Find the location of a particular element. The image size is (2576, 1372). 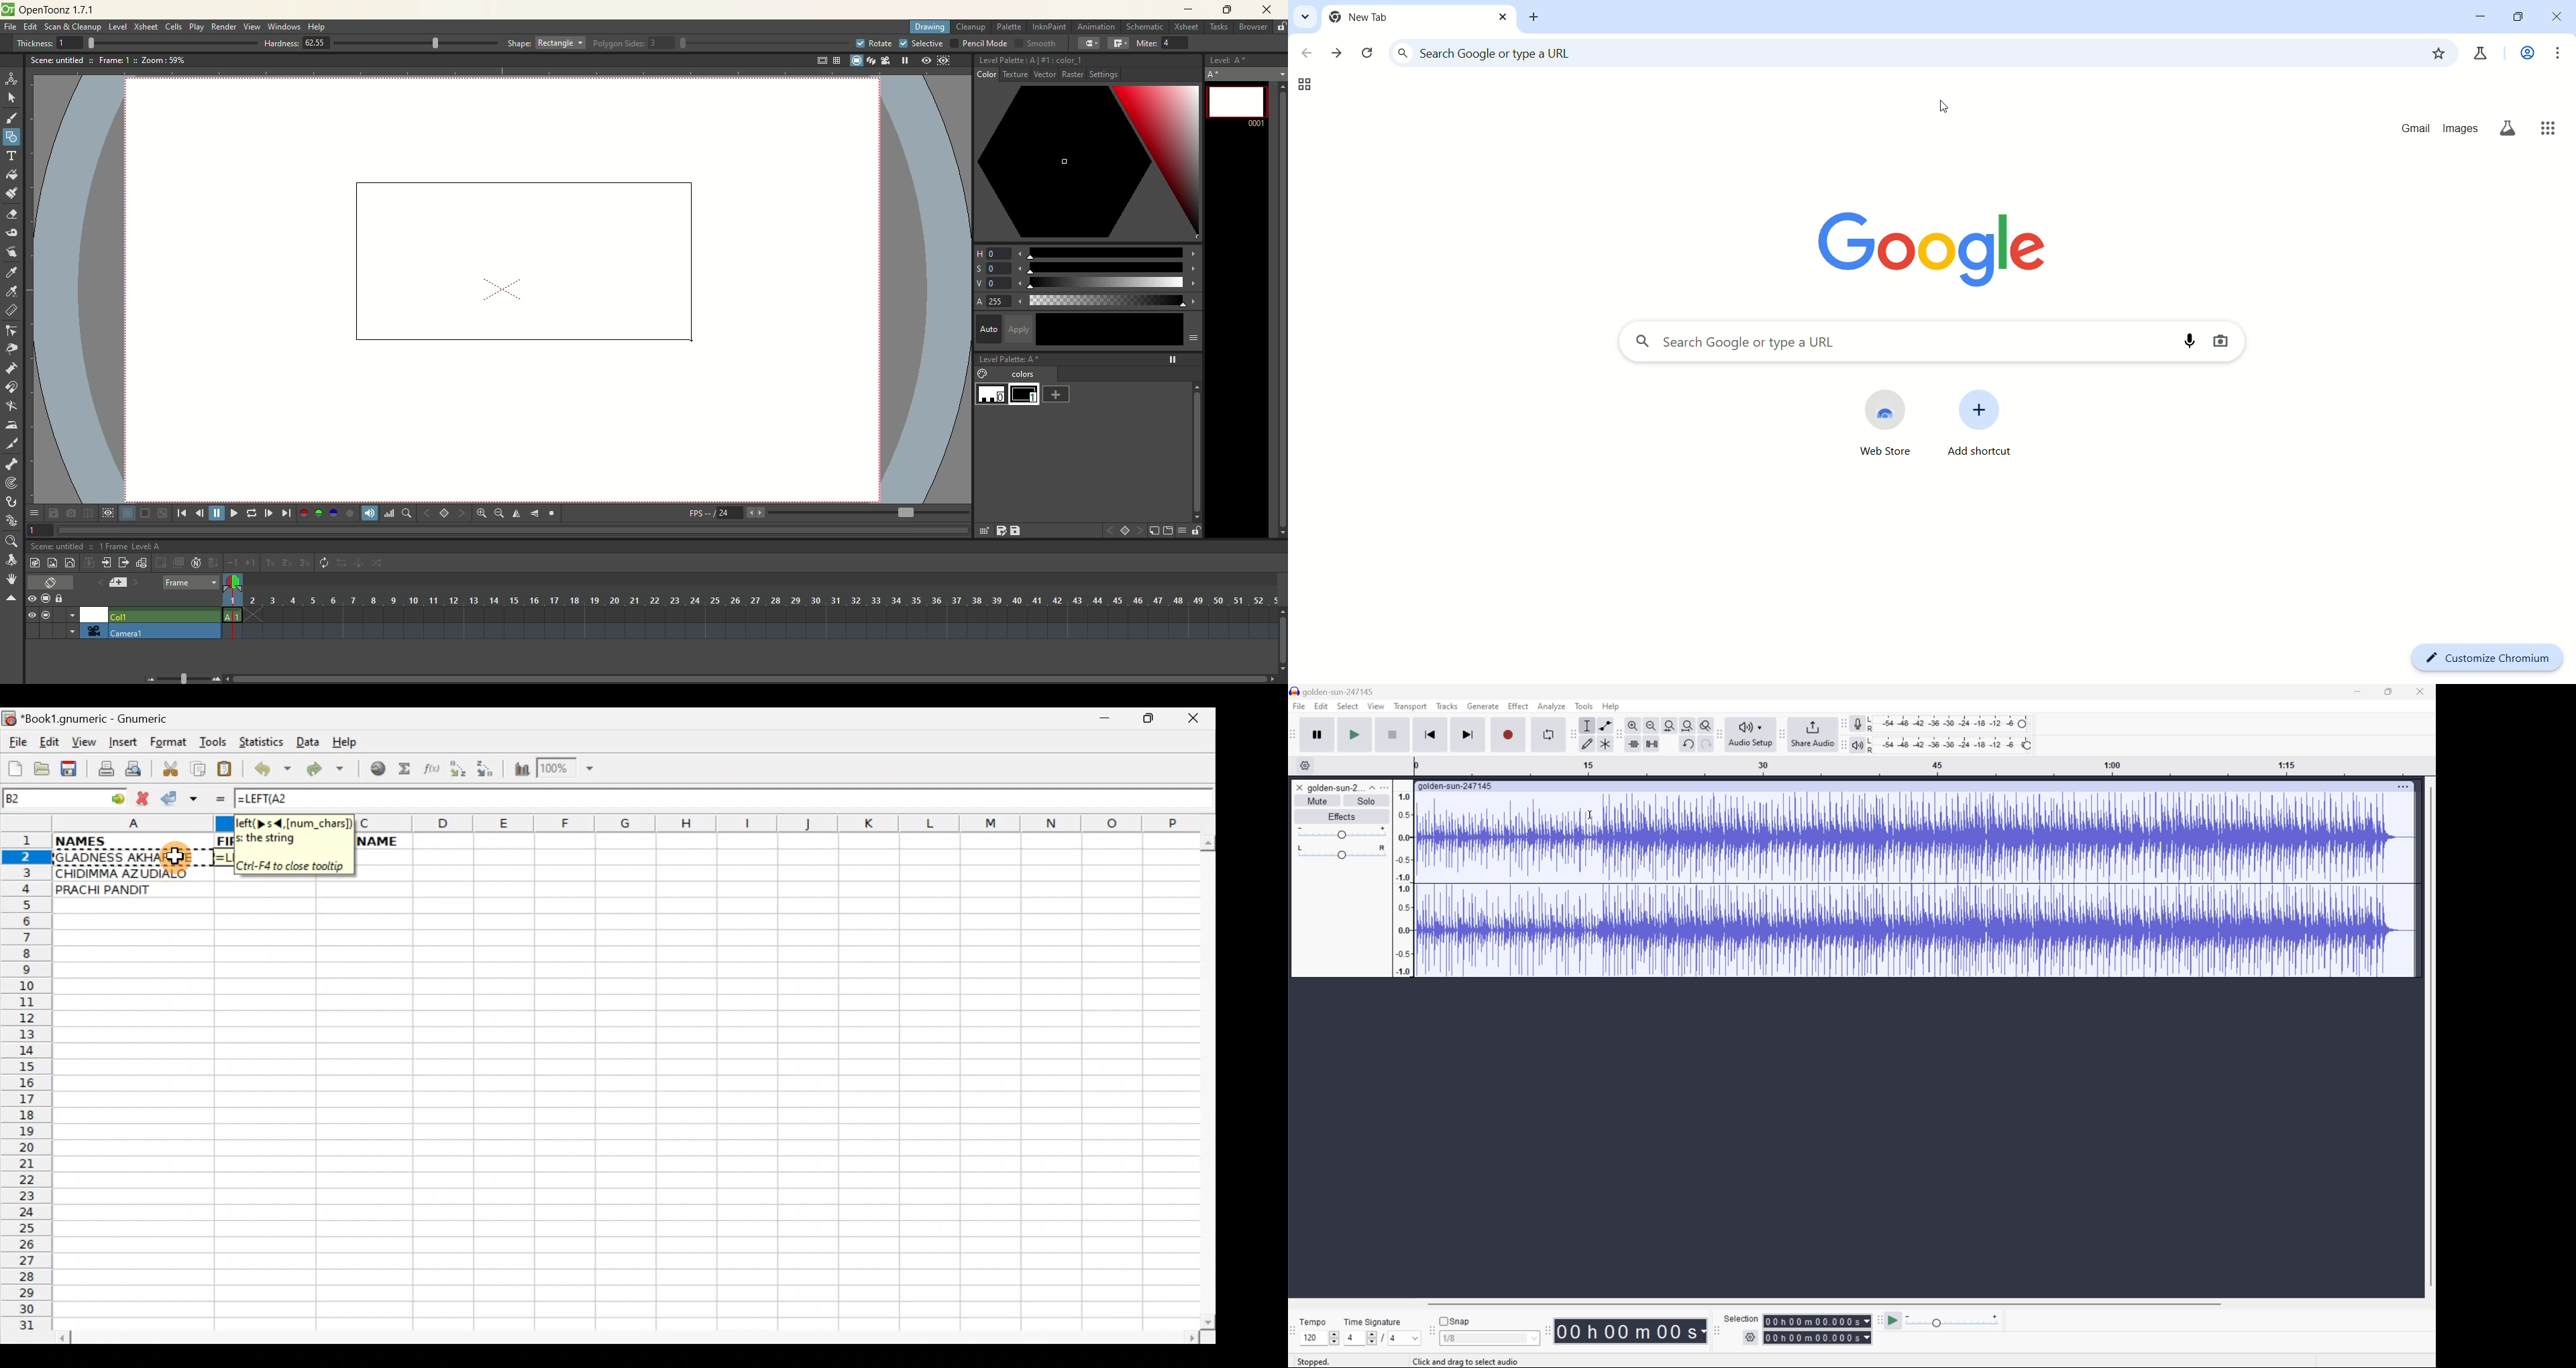

Time signature is located at coordinates (1373, 1321).